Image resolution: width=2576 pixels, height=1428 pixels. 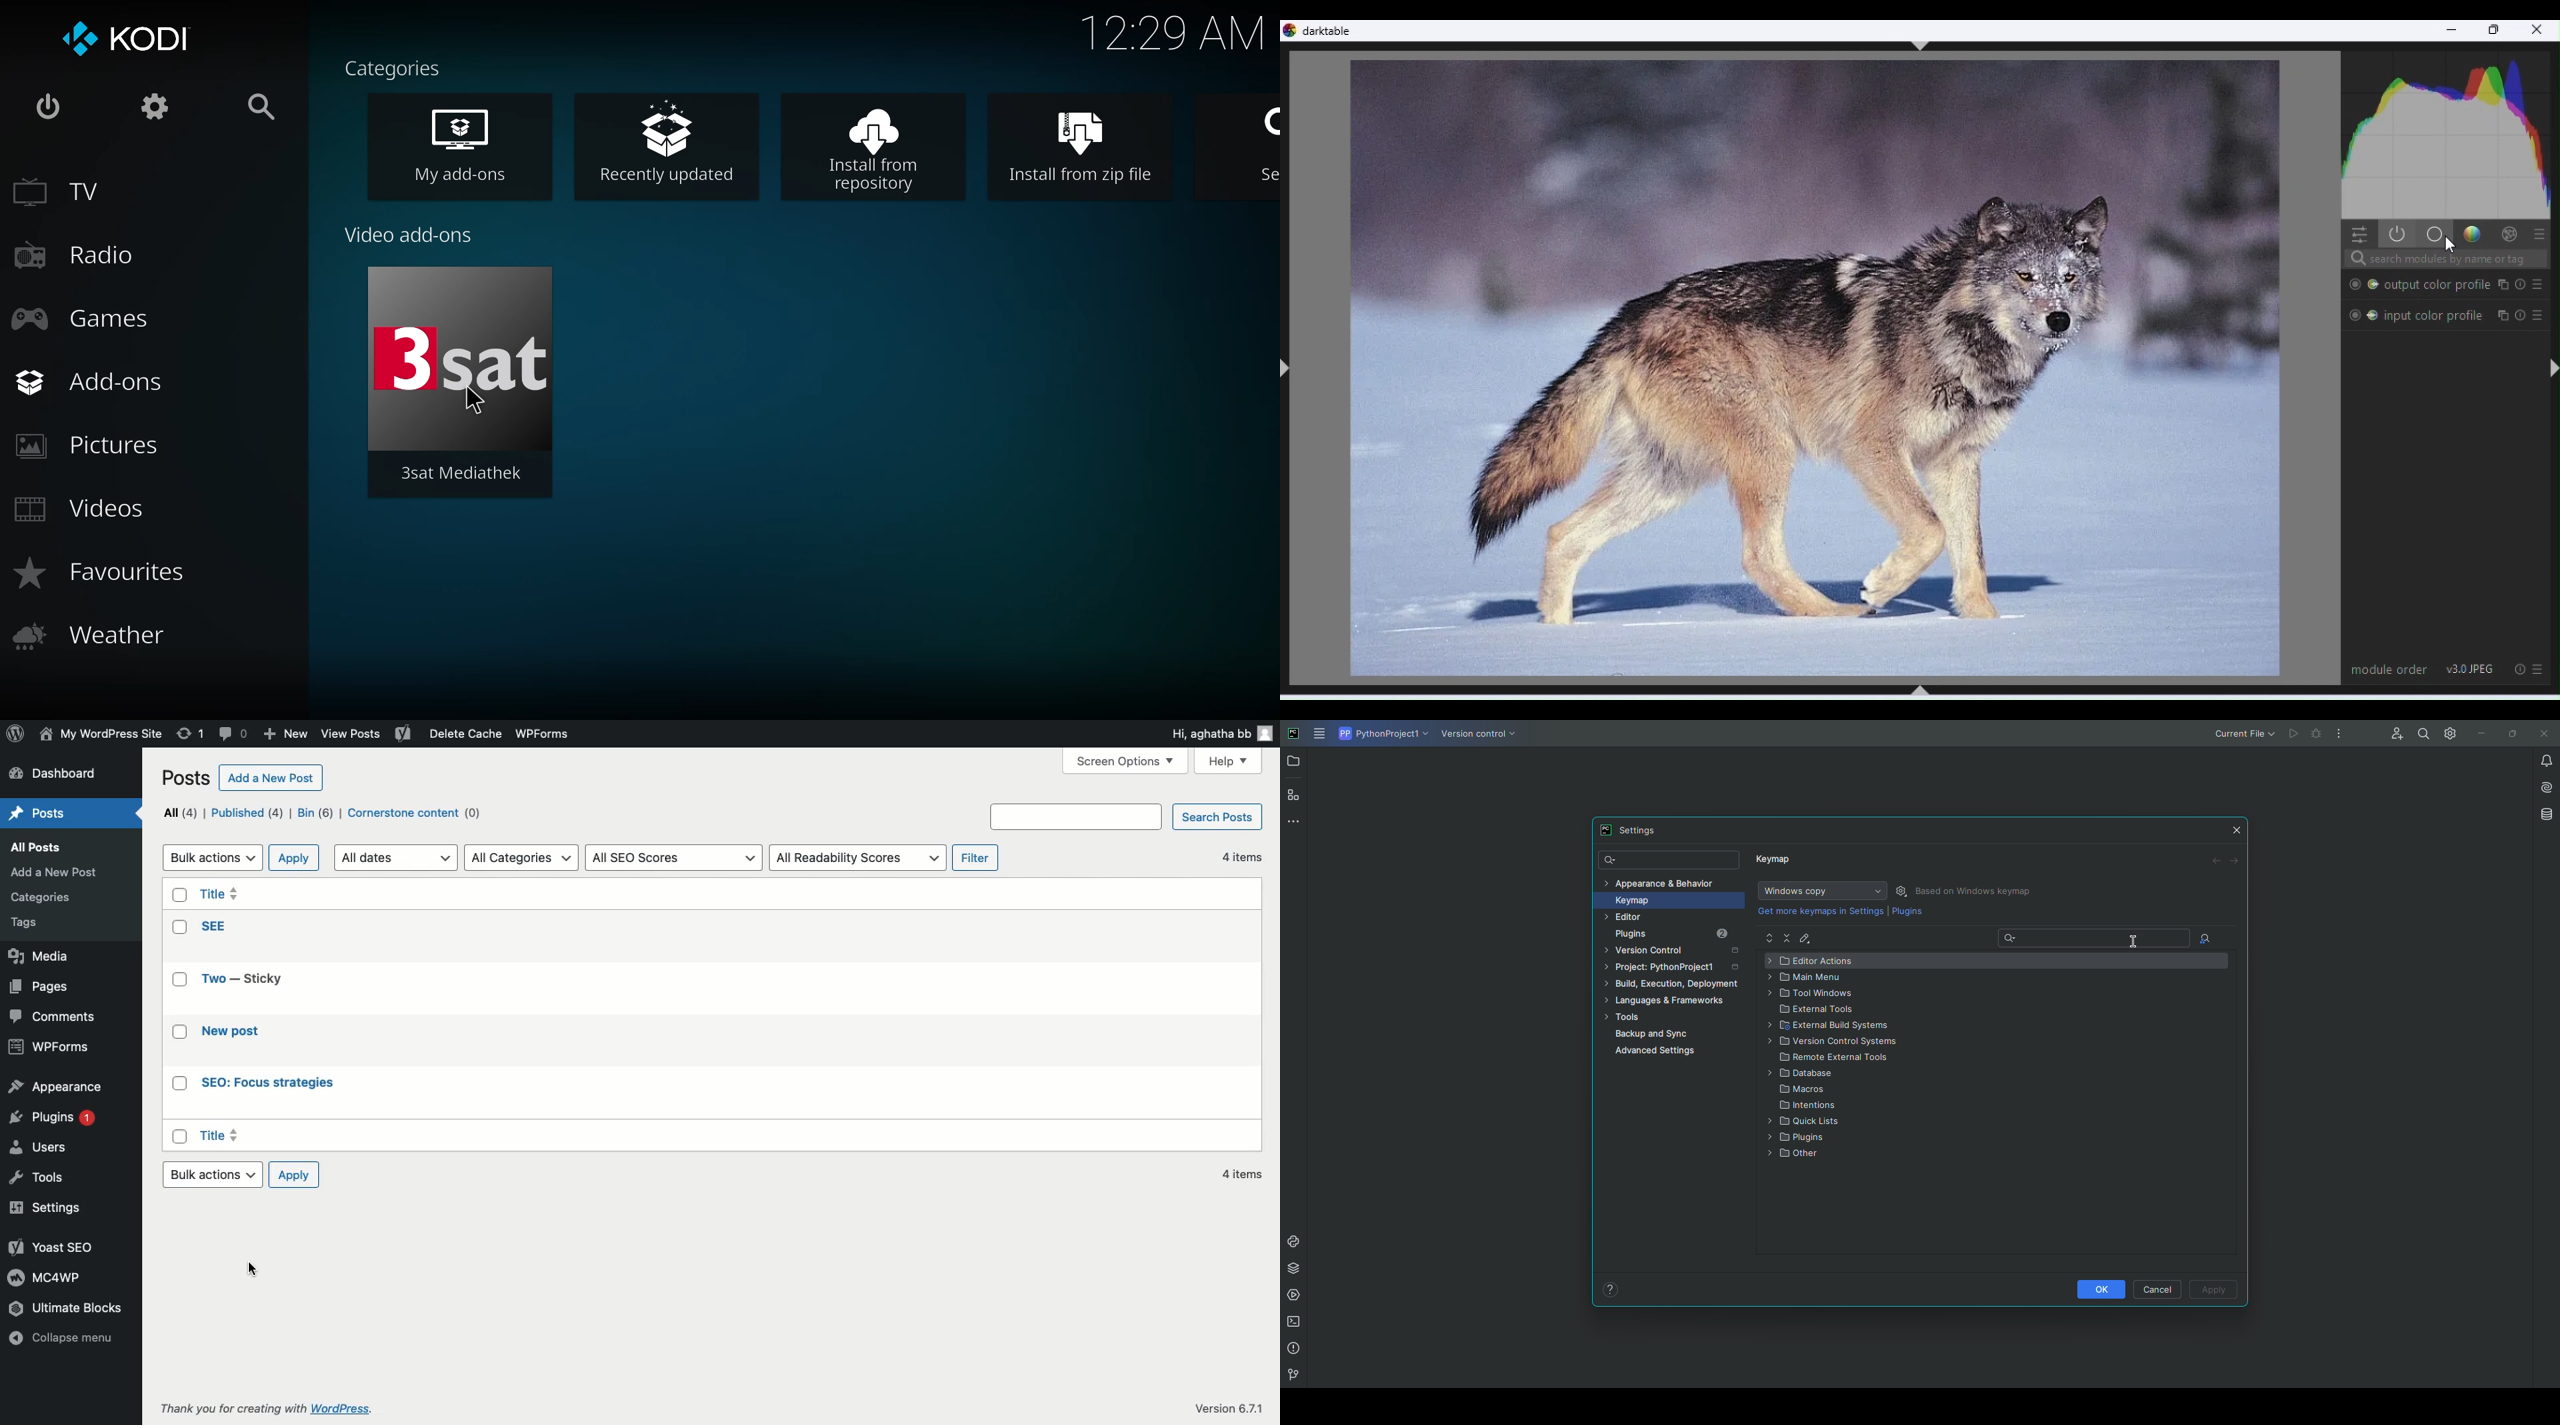 What do you see at coordinates (2342, 737) in the screenshot?
I see `More Options` at bounding box center [2342, 737].